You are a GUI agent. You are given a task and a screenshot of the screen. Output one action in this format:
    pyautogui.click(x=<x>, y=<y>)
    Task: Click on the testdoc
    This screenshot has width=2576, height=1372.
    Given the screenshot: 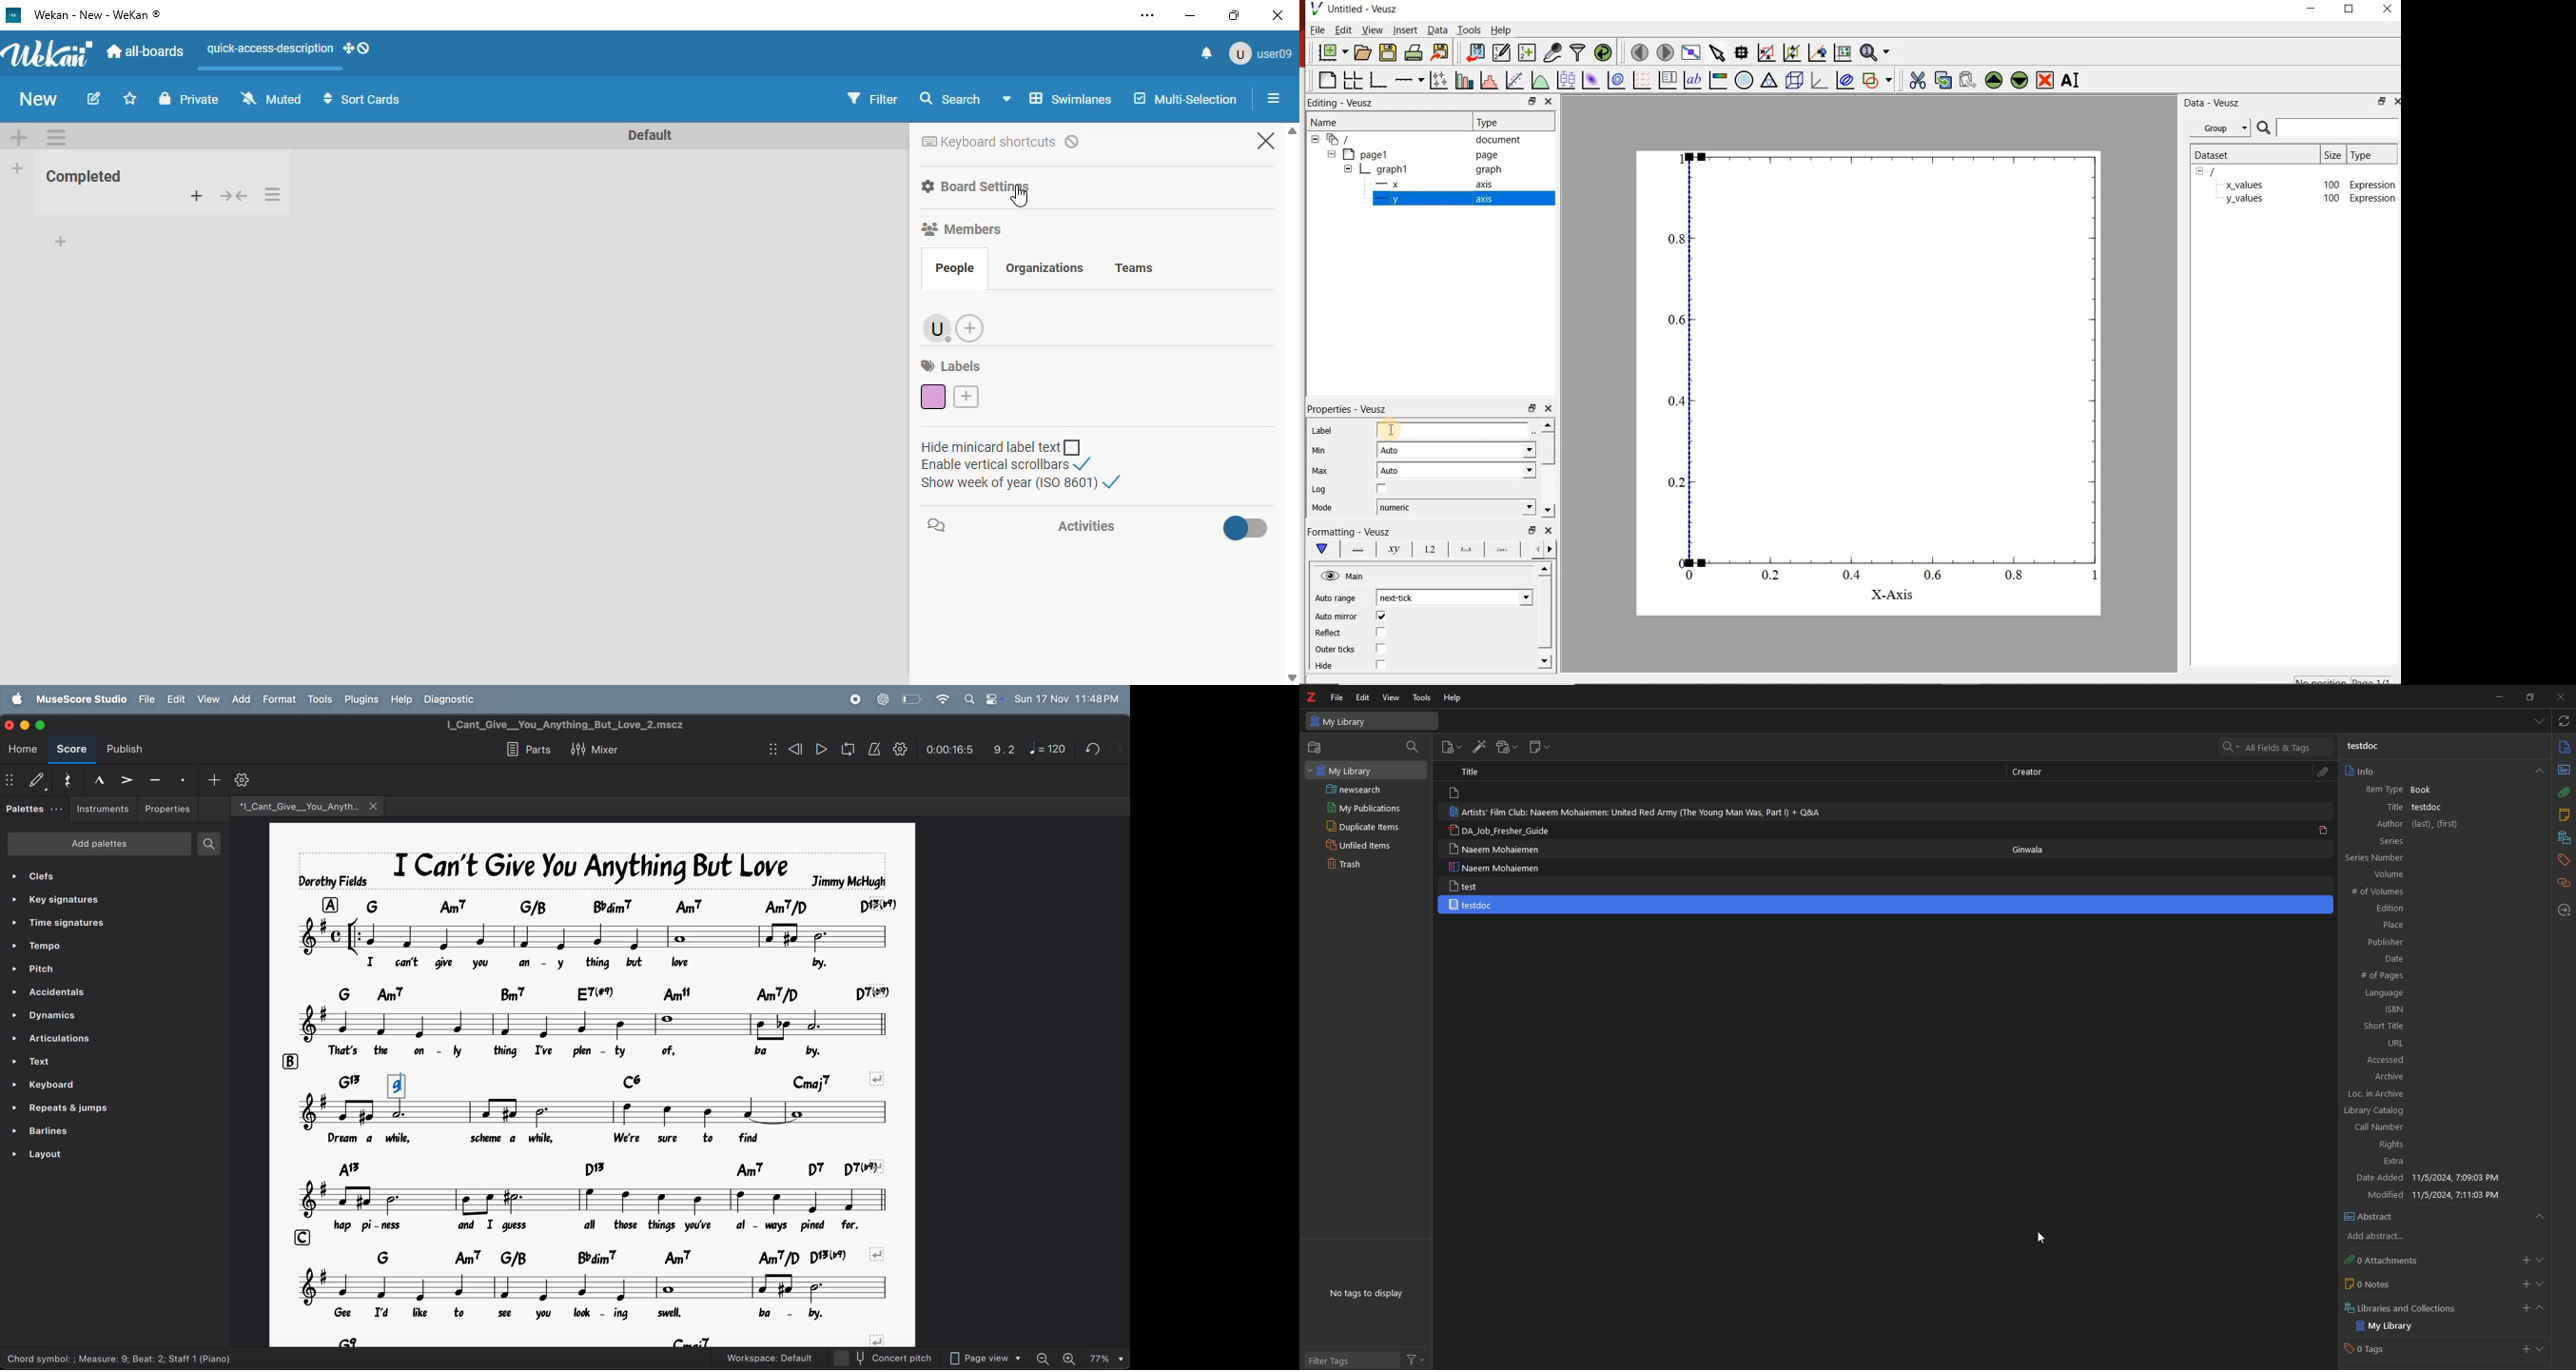 What is the action you would take?
    pyautogui.click(x=2429, y=807)
    